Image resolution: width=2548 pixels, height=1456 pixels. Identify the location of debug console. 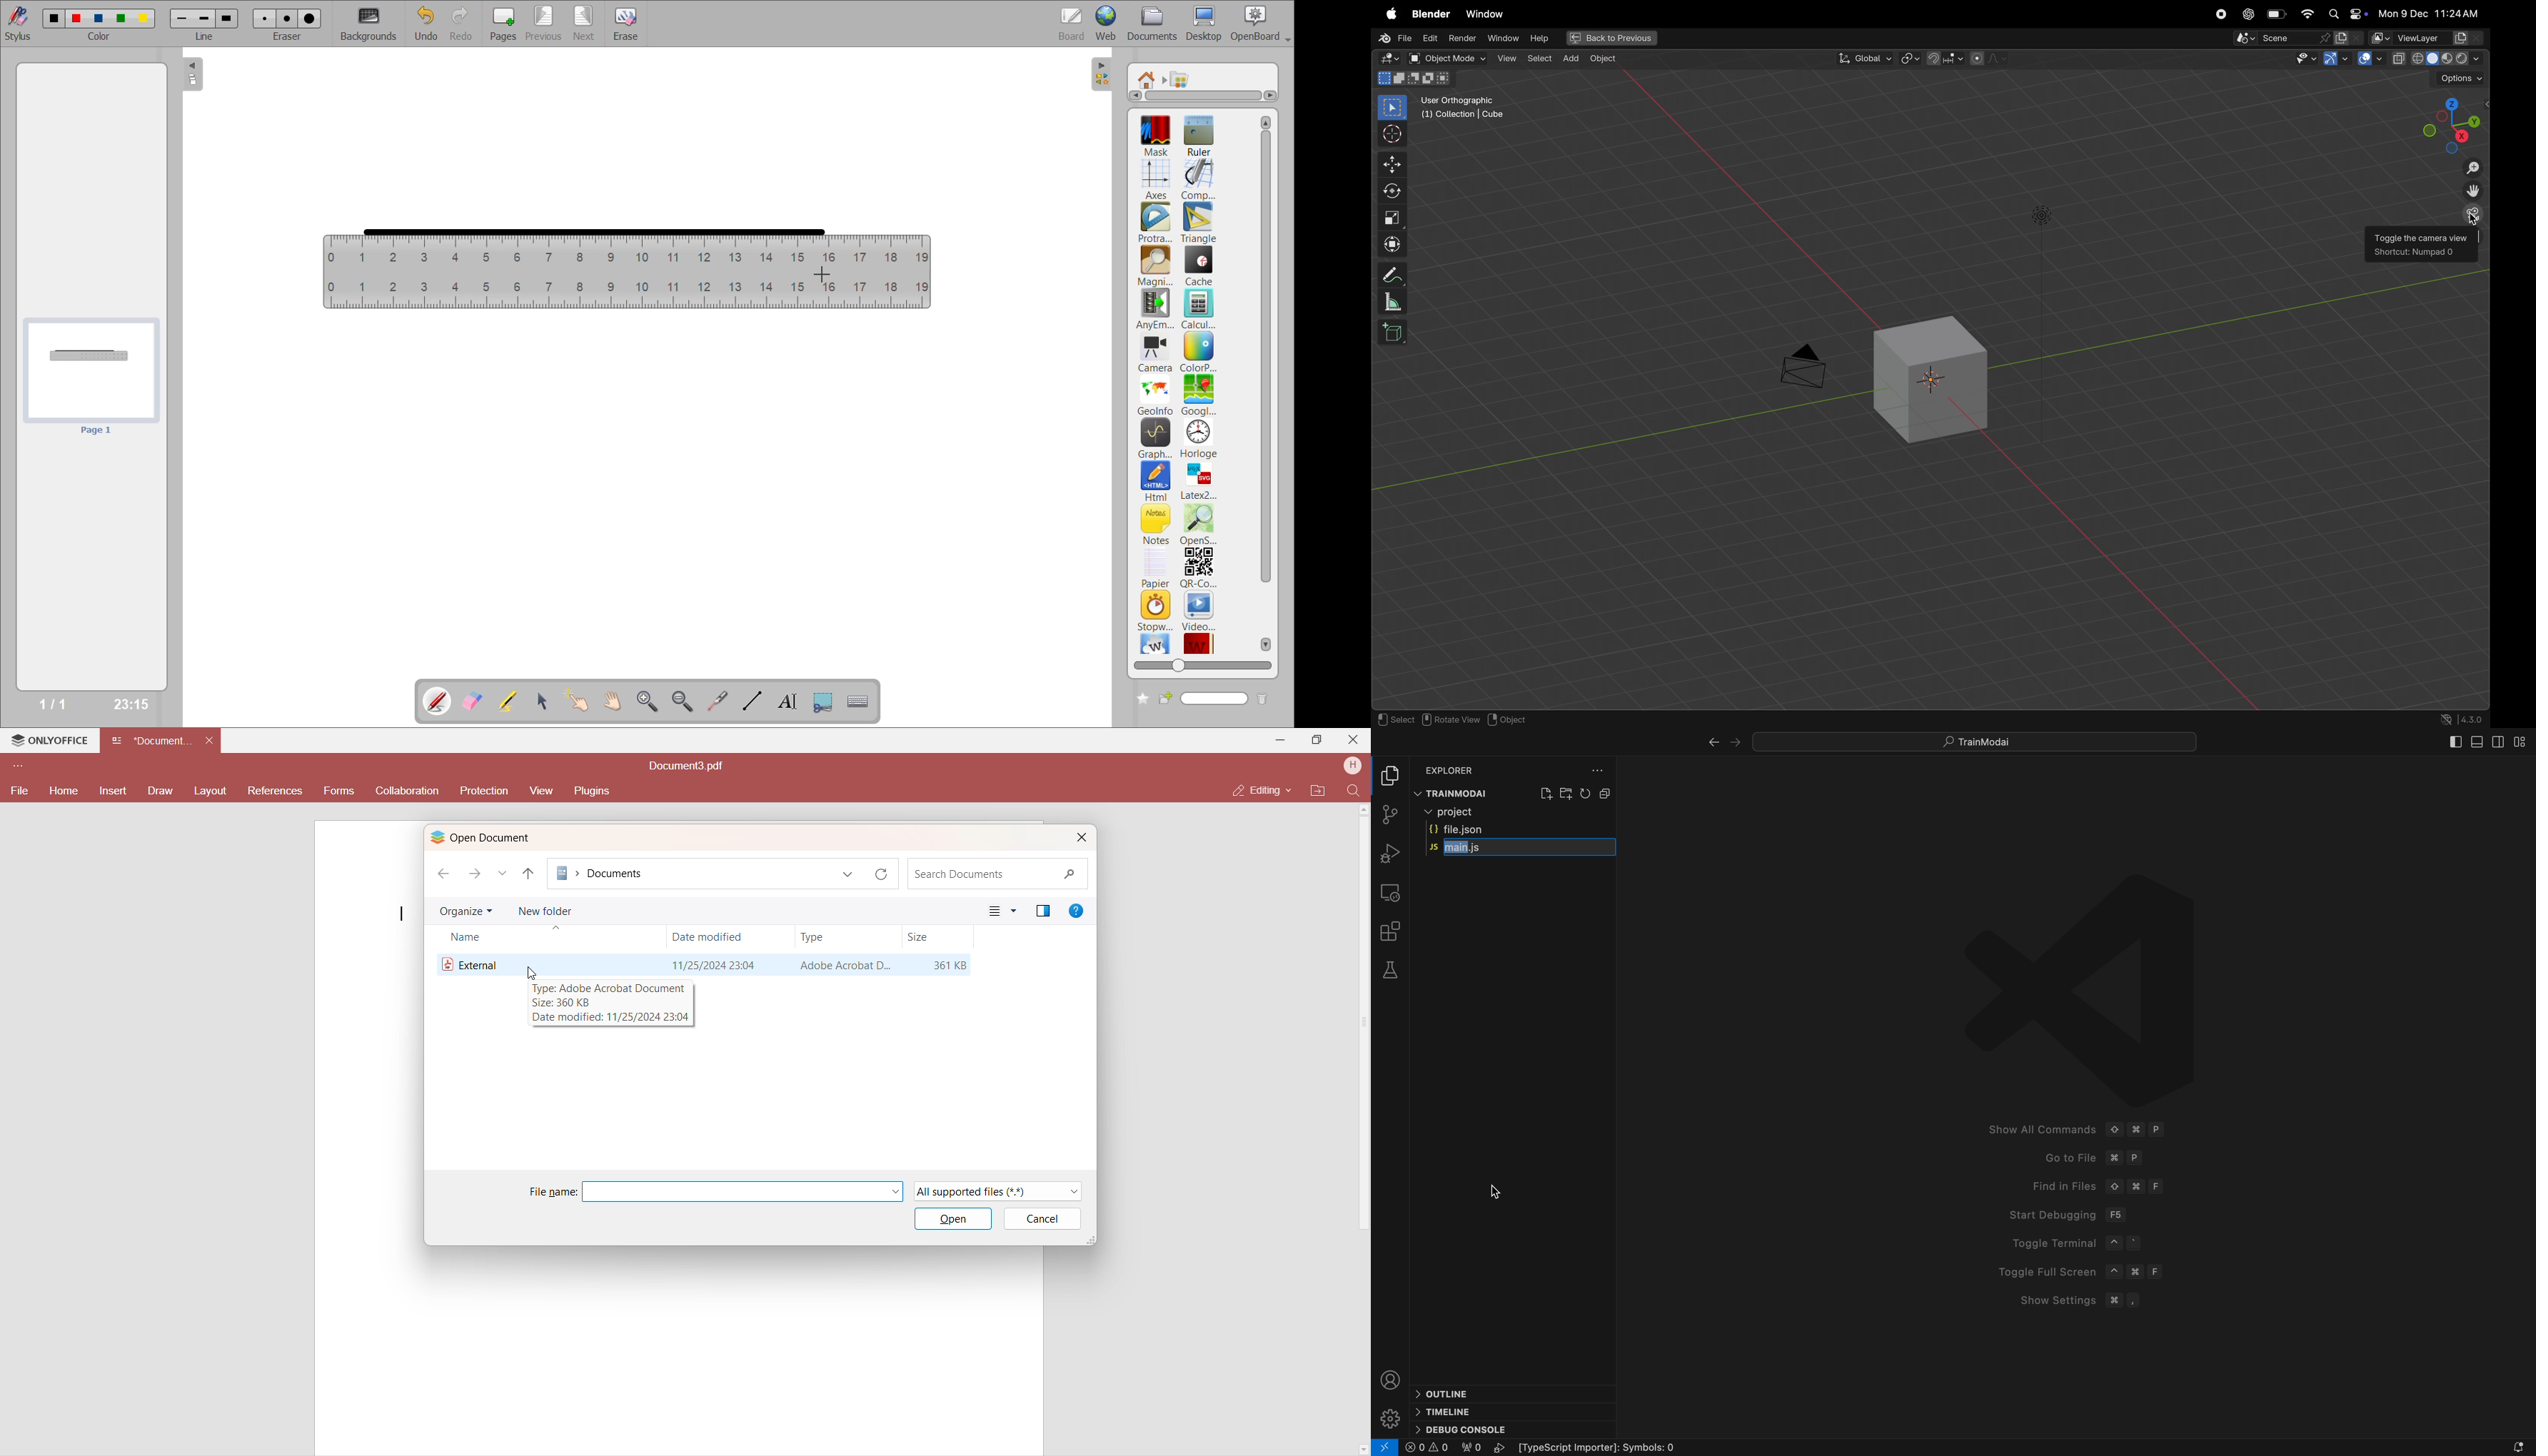
(1465, 1429).